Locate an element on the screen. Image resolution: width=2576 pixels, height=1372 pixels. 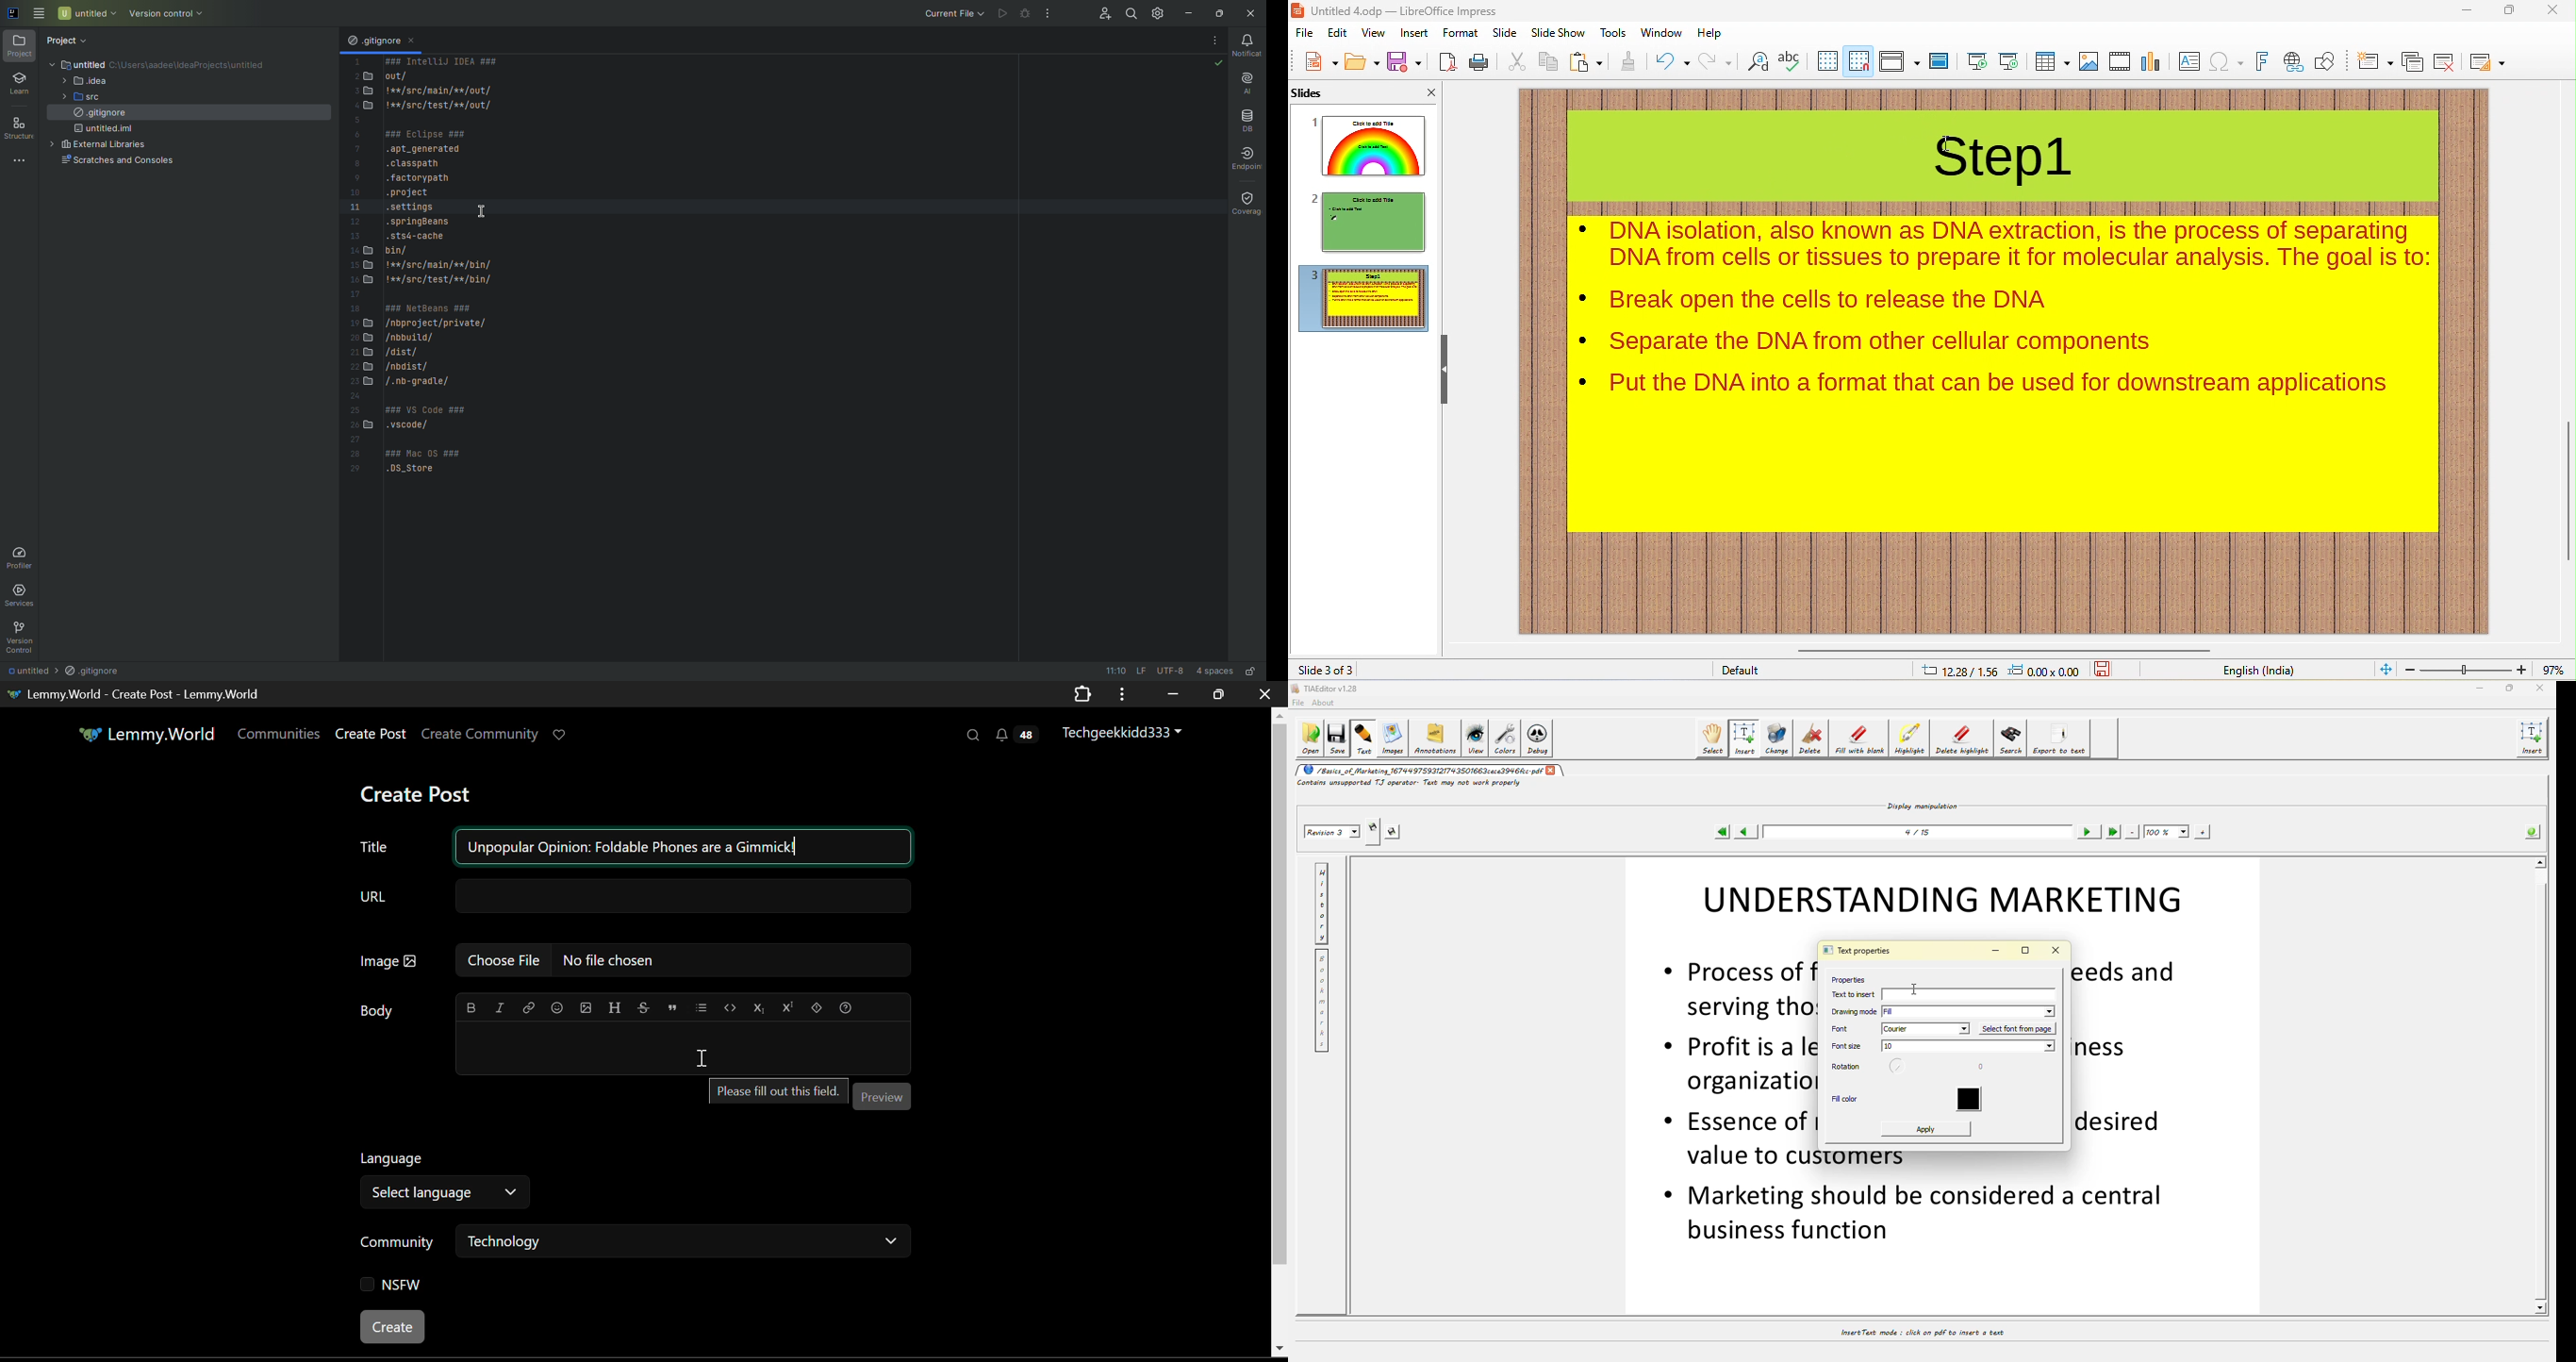
view is located at coordinates (1377, 34).